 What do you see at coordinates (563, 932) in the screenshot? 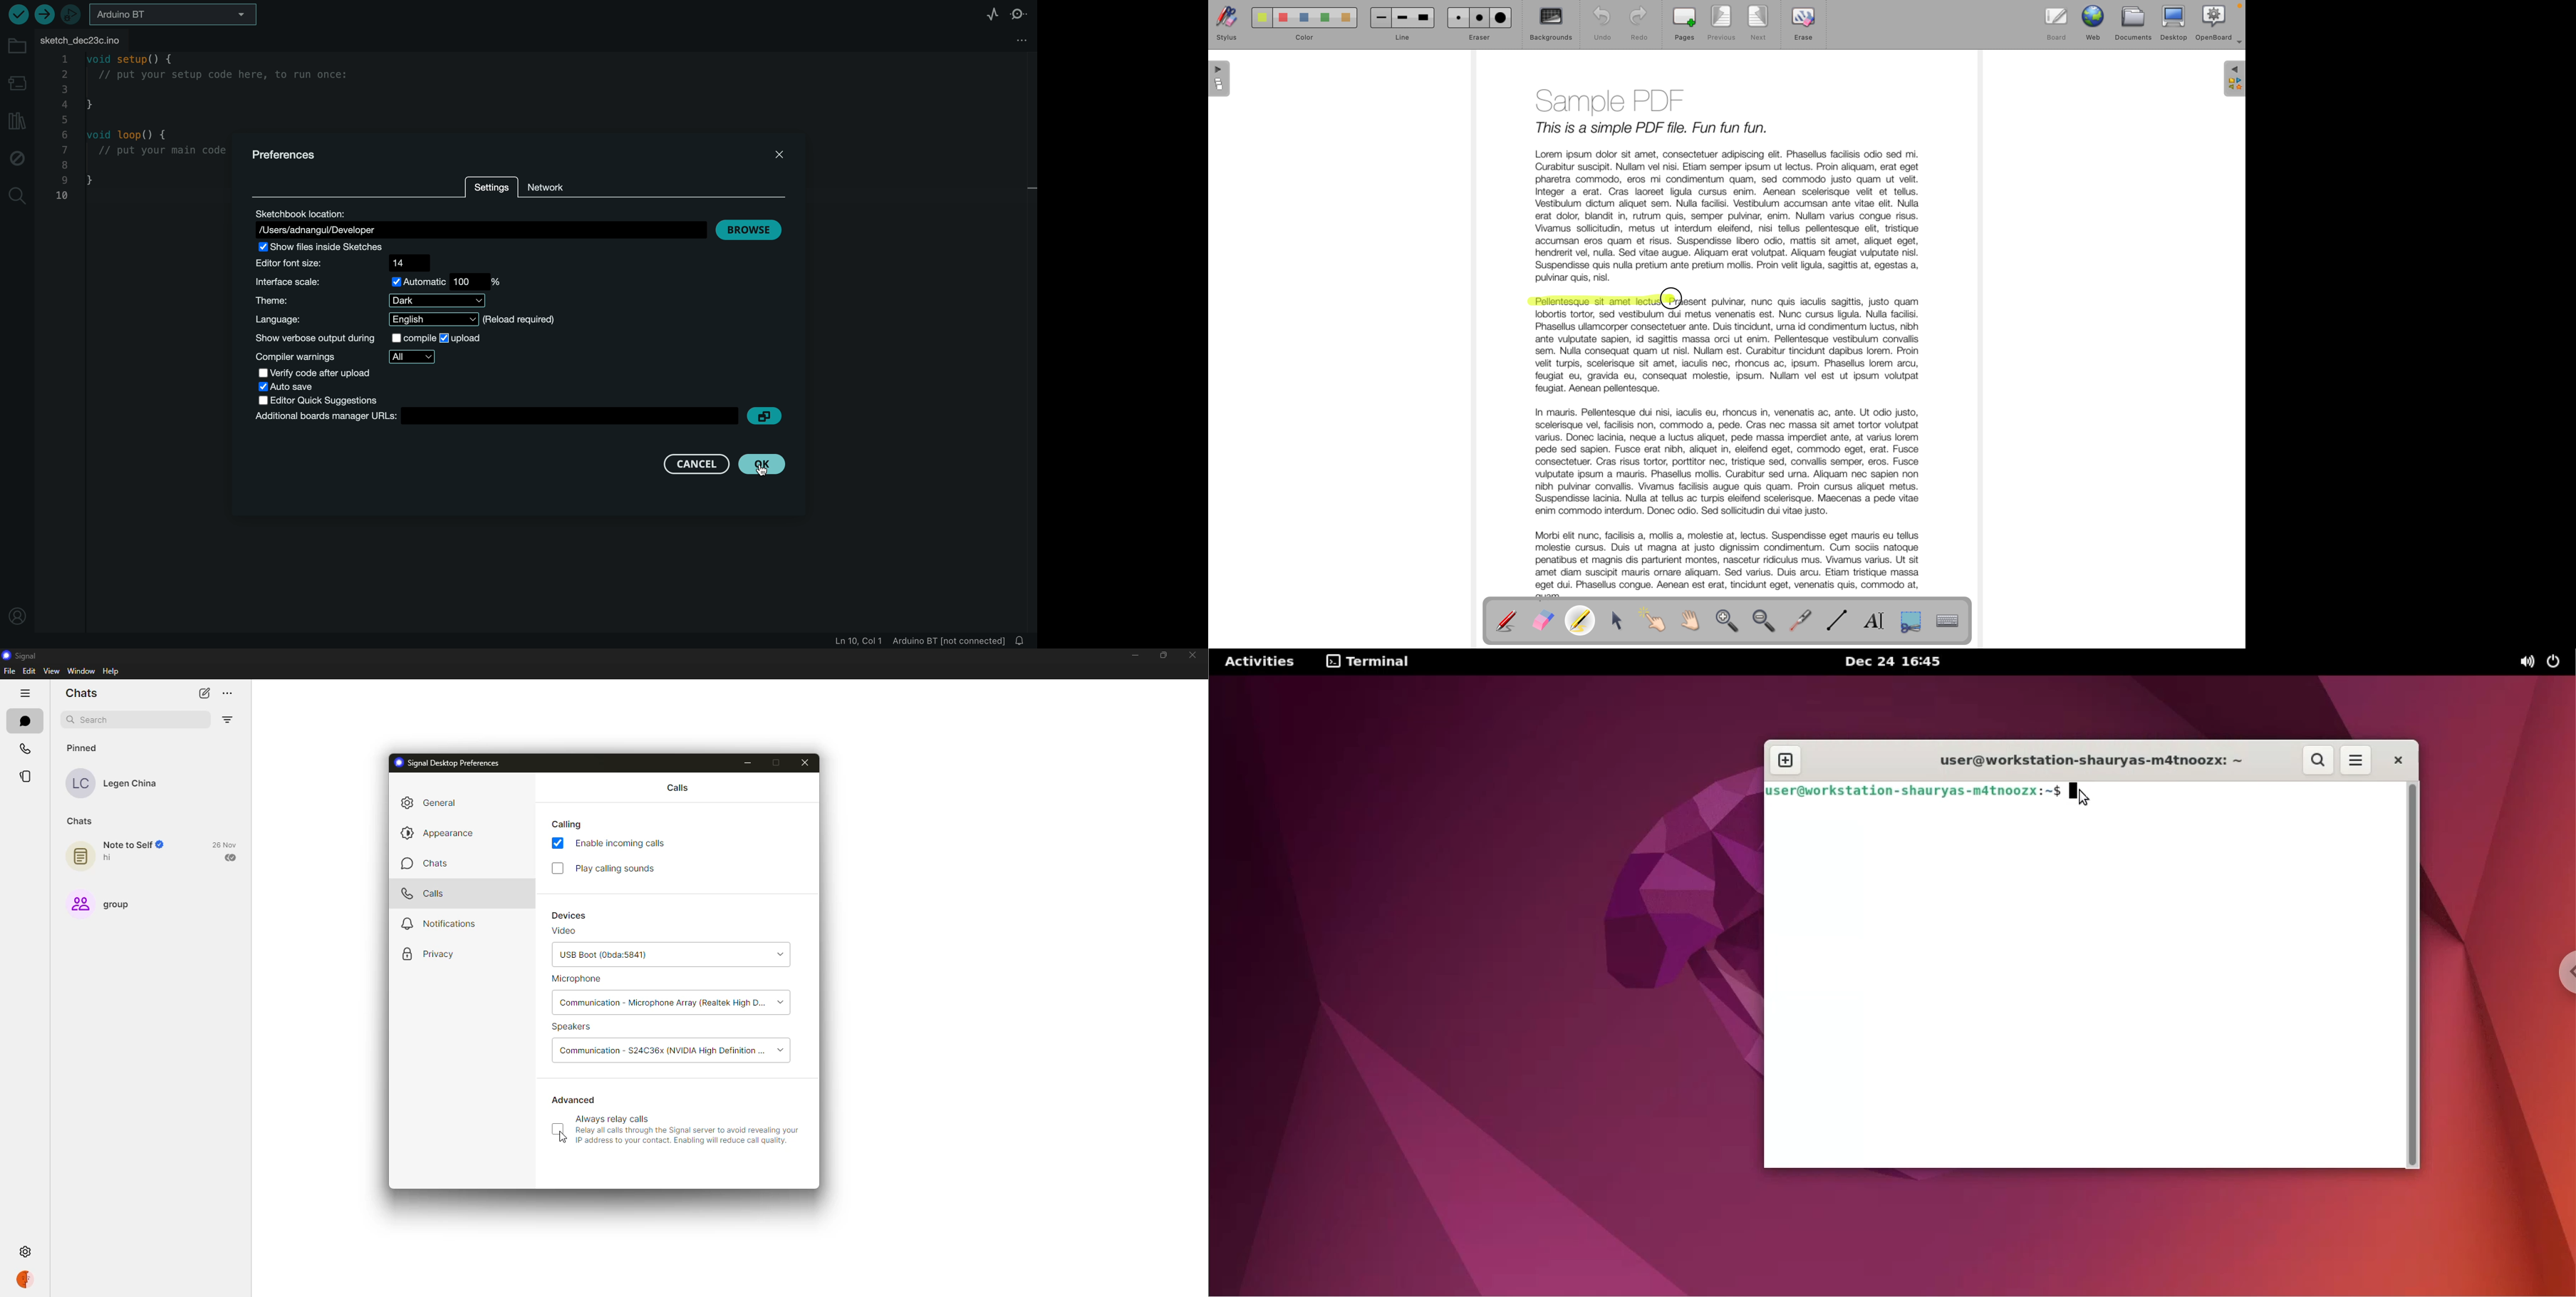
I see `video` at bounding box center [563, 932].